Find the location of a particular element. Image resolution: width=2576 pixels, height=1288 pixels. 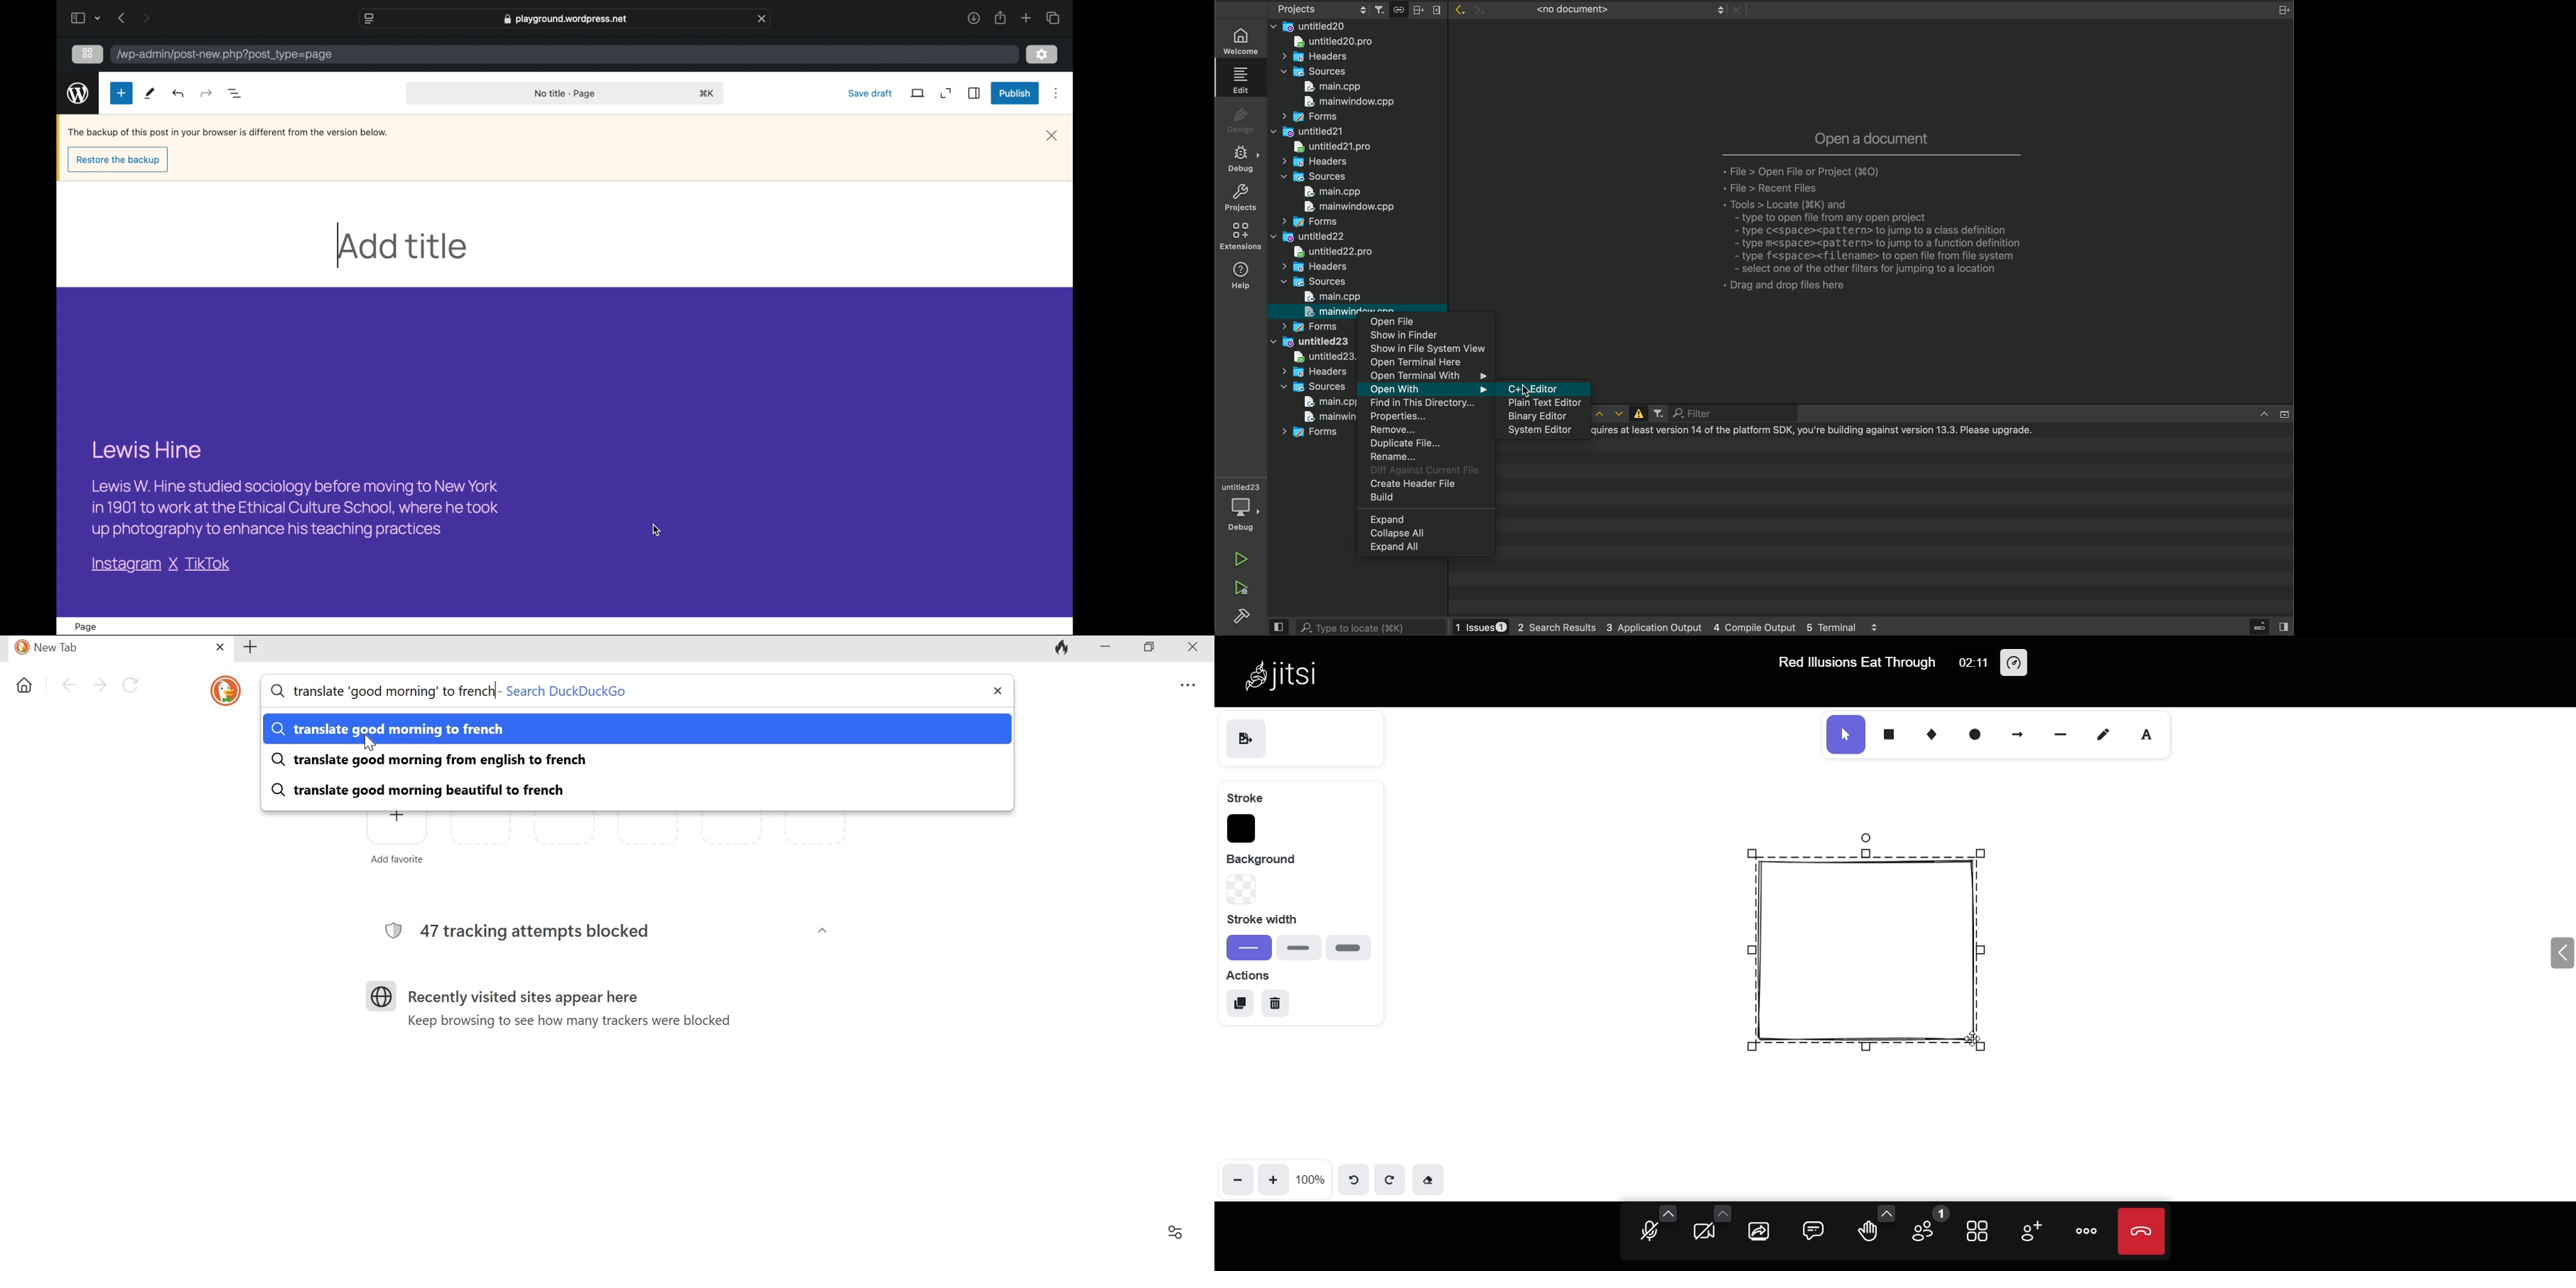

show in file is located at coordinates (1429, 349).